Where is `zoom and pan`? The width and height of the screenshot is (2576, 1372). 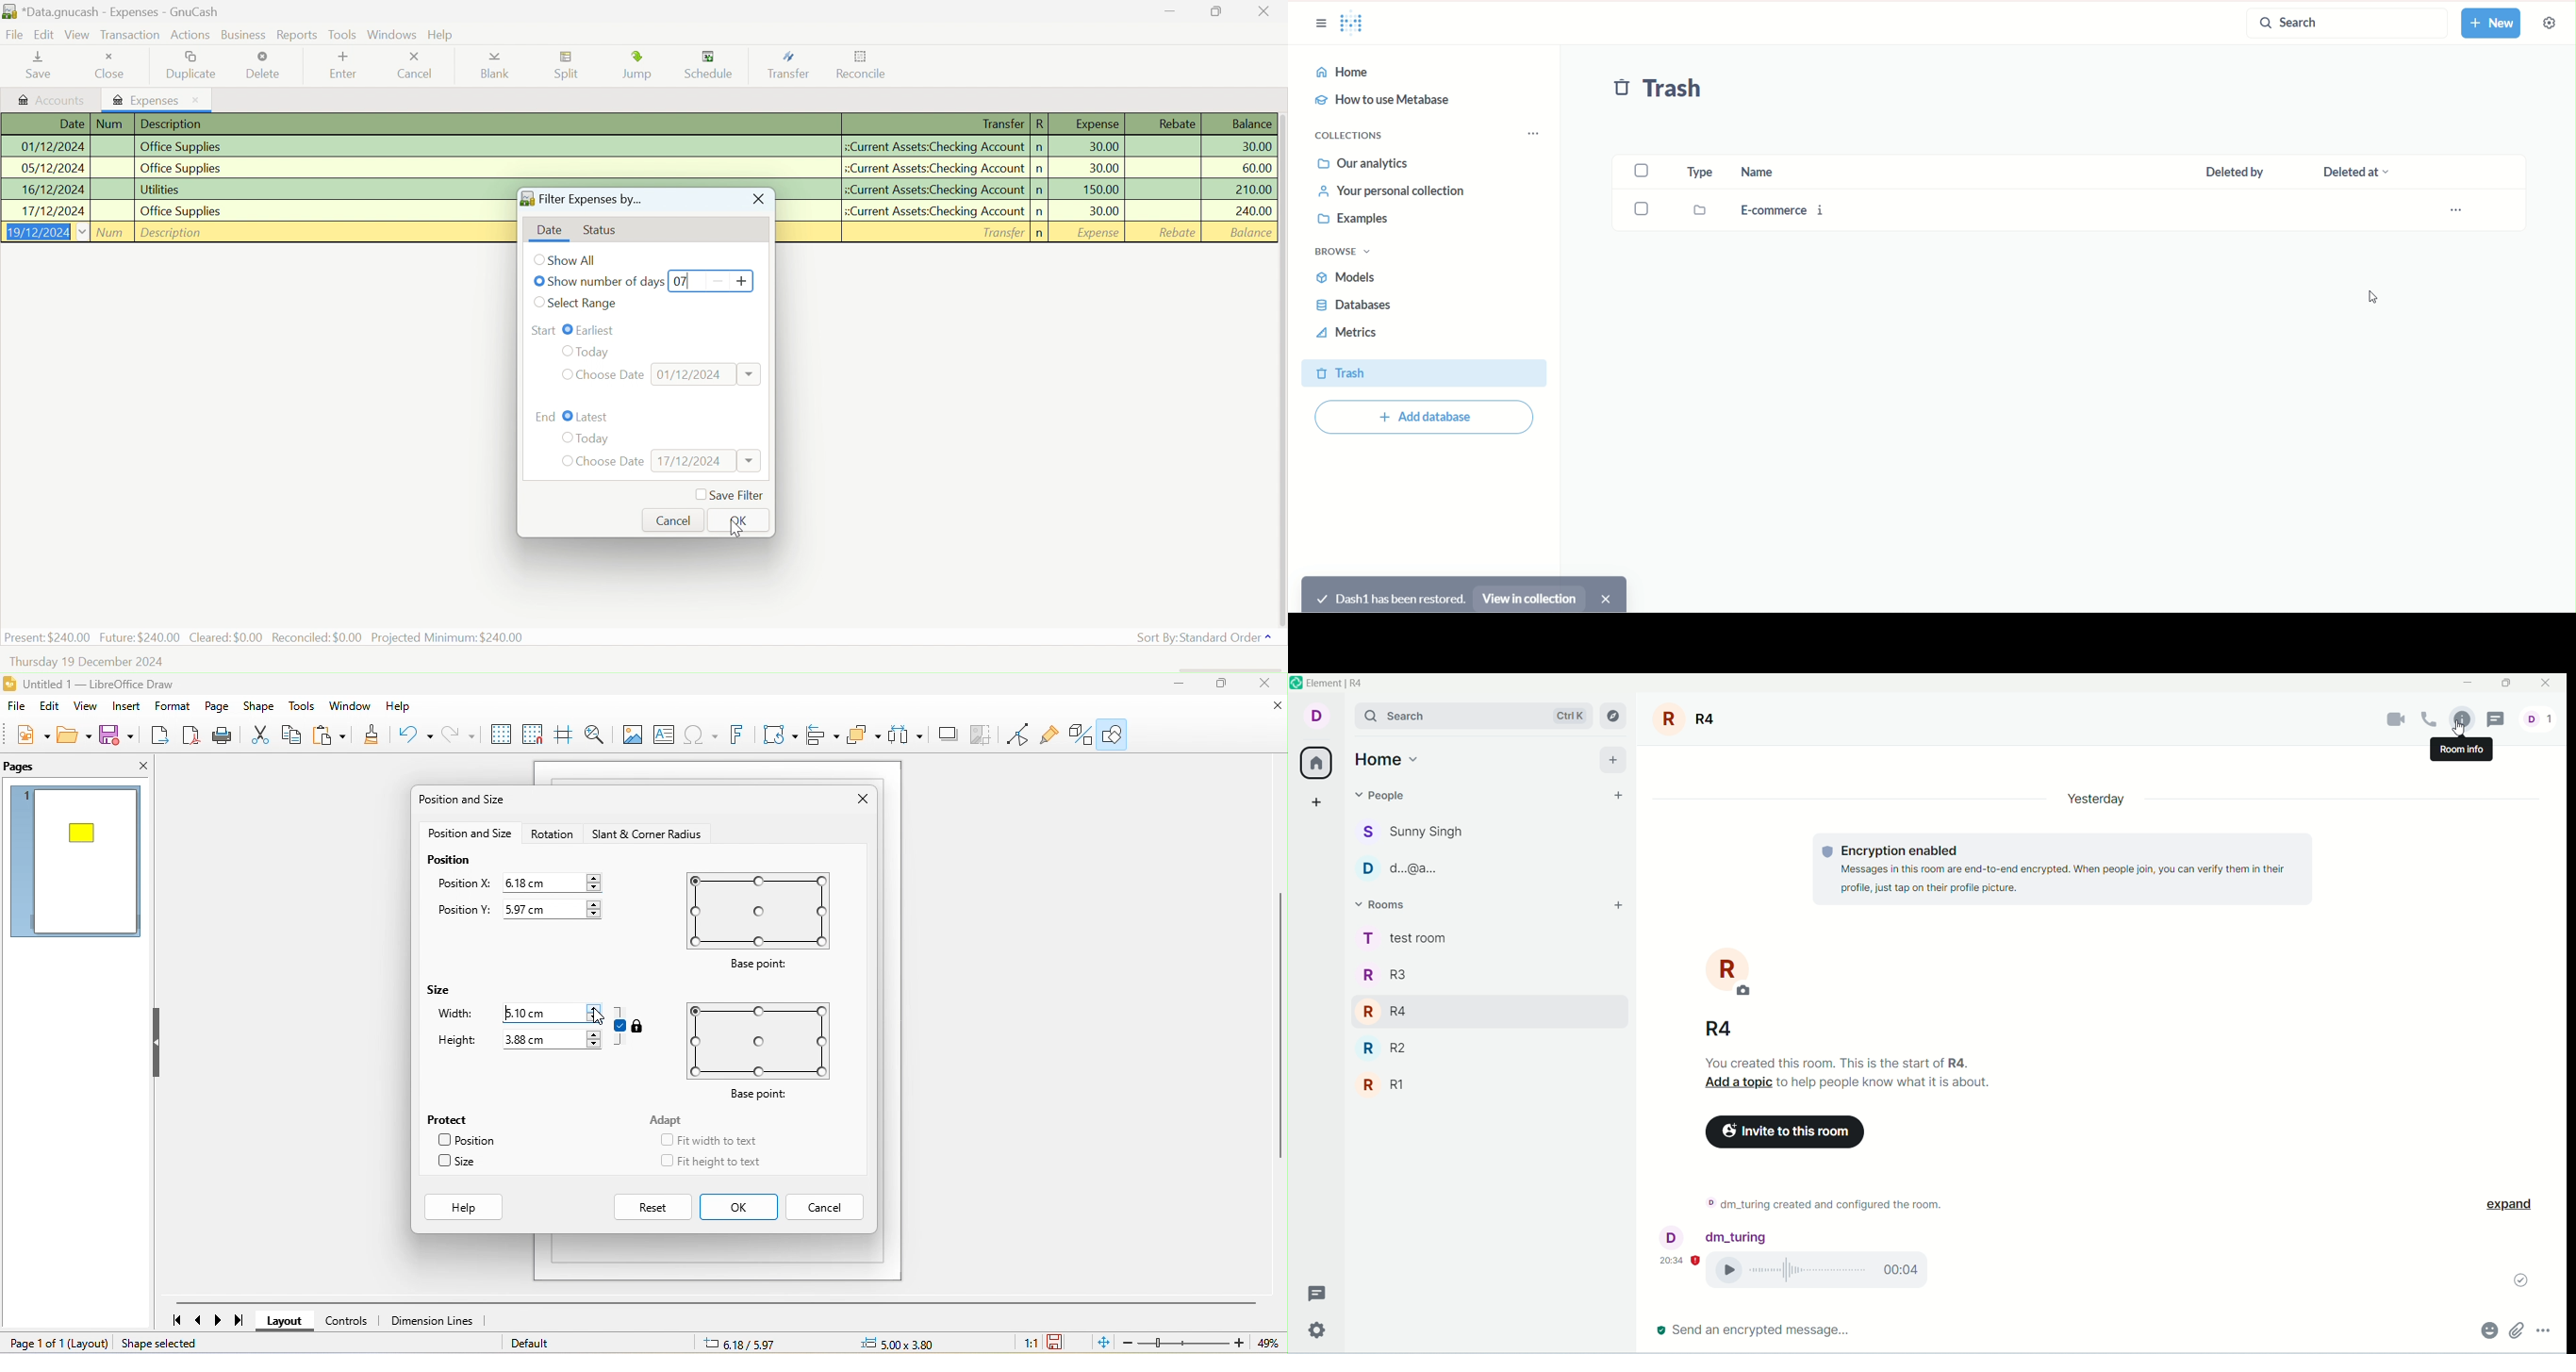 zoom and pan is located at coordinates (595, 733).